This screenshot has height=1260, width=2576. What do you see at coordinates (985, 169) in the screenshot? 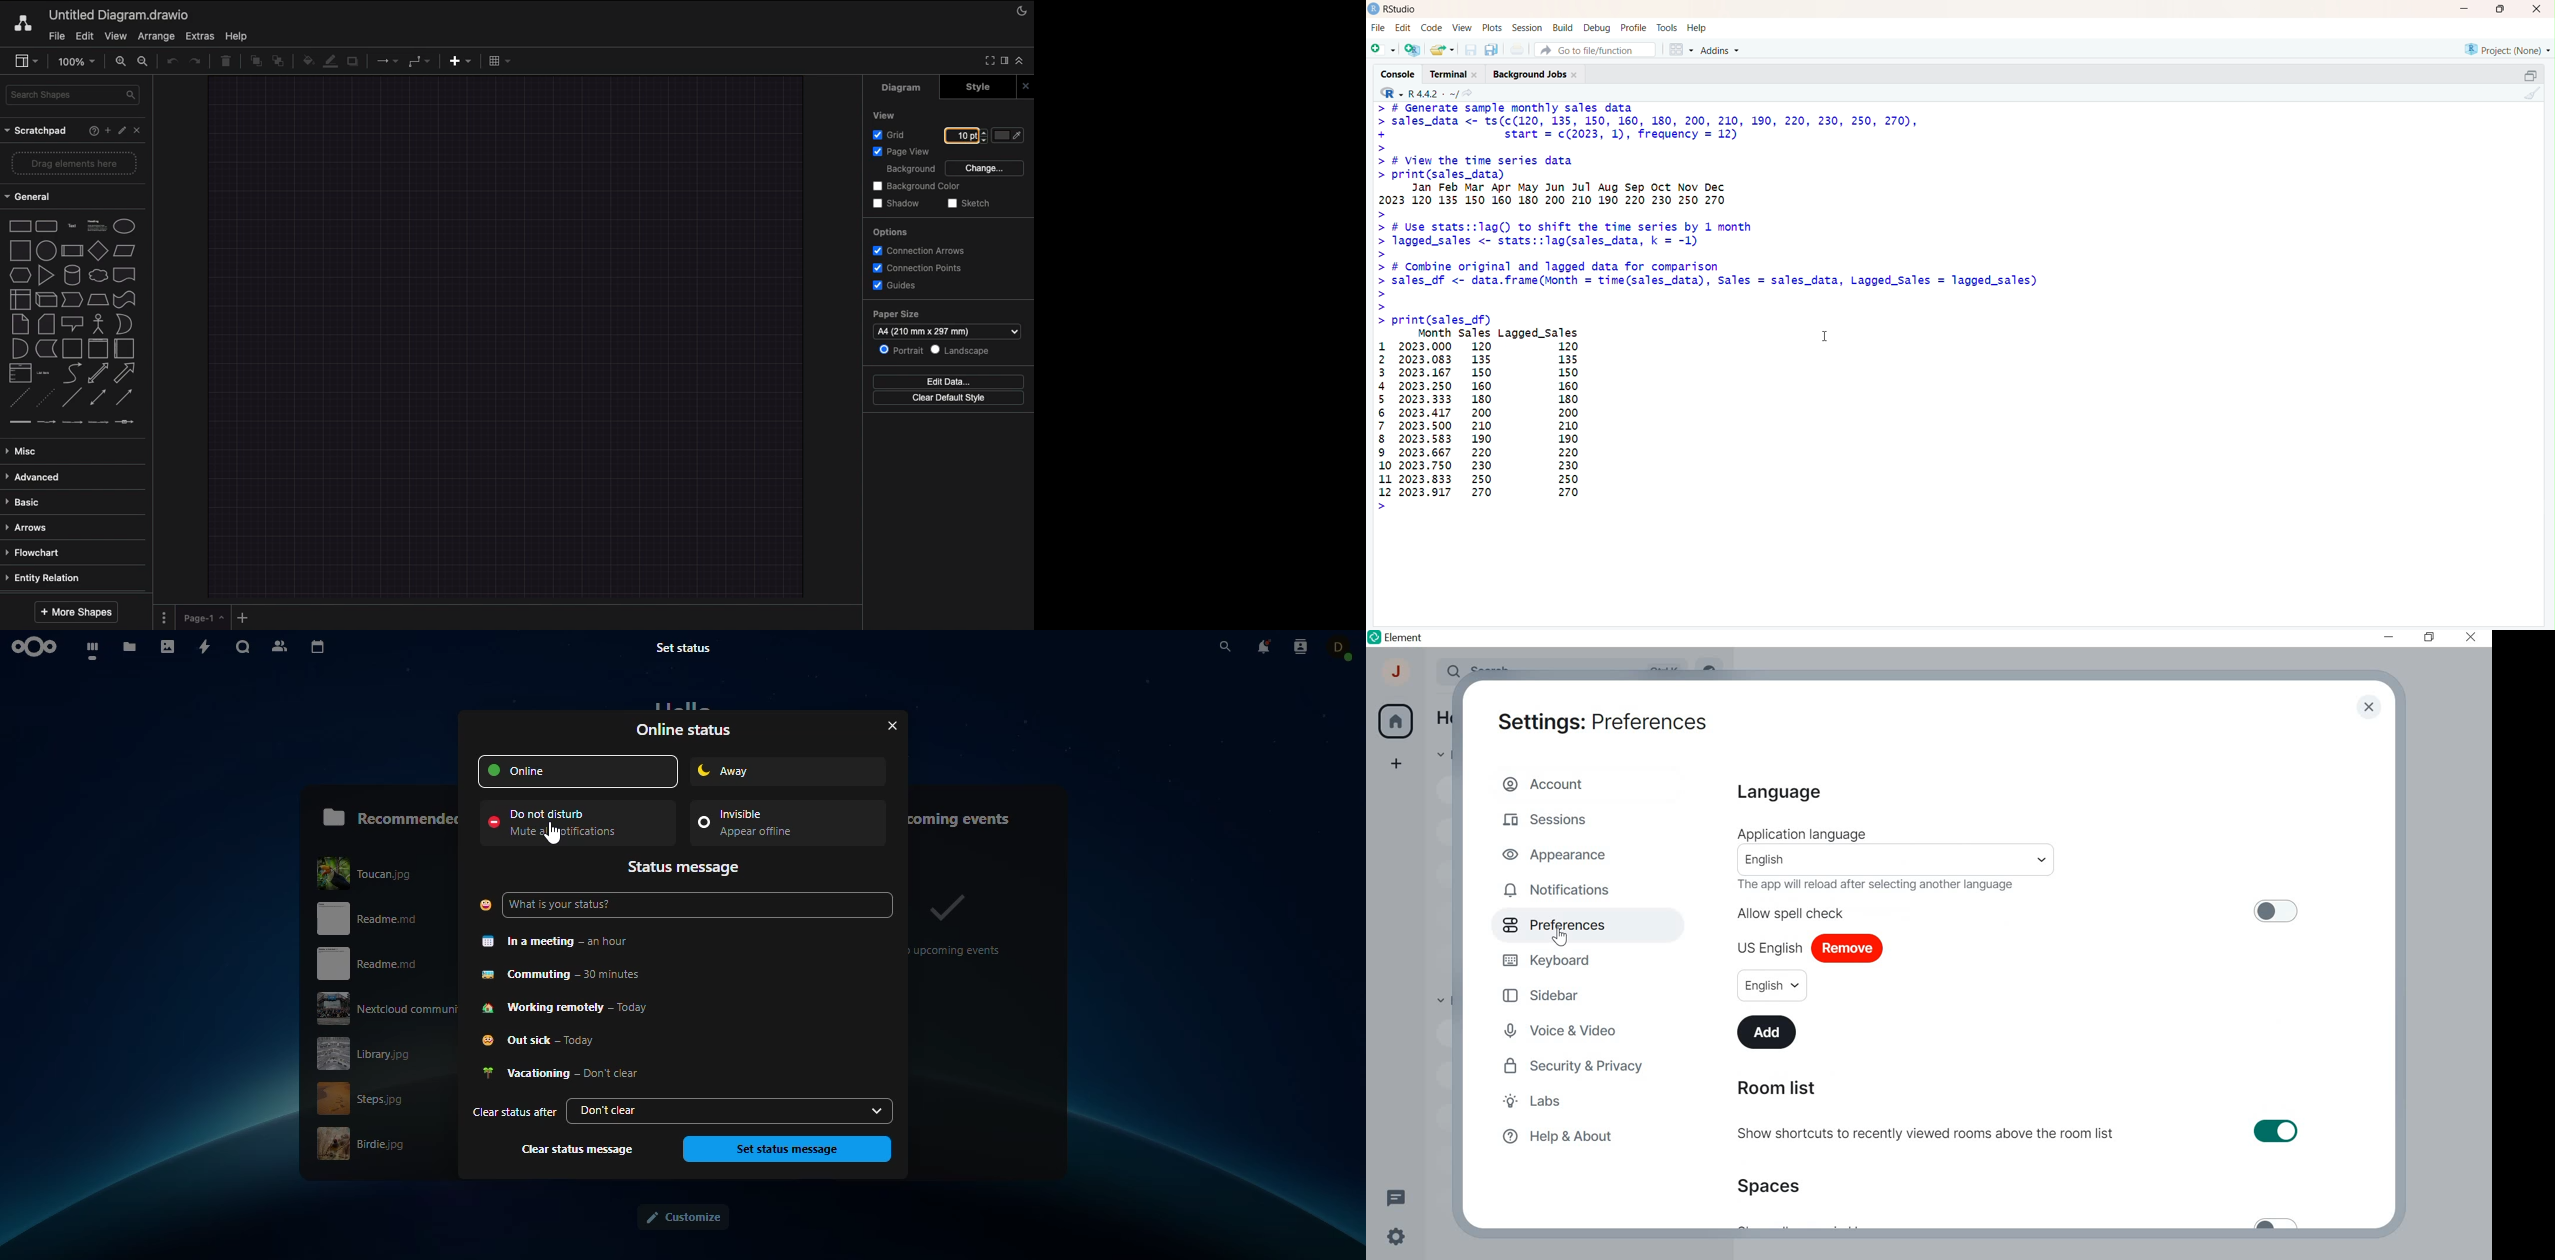
I see `Change` at bounding box center [985, 169].